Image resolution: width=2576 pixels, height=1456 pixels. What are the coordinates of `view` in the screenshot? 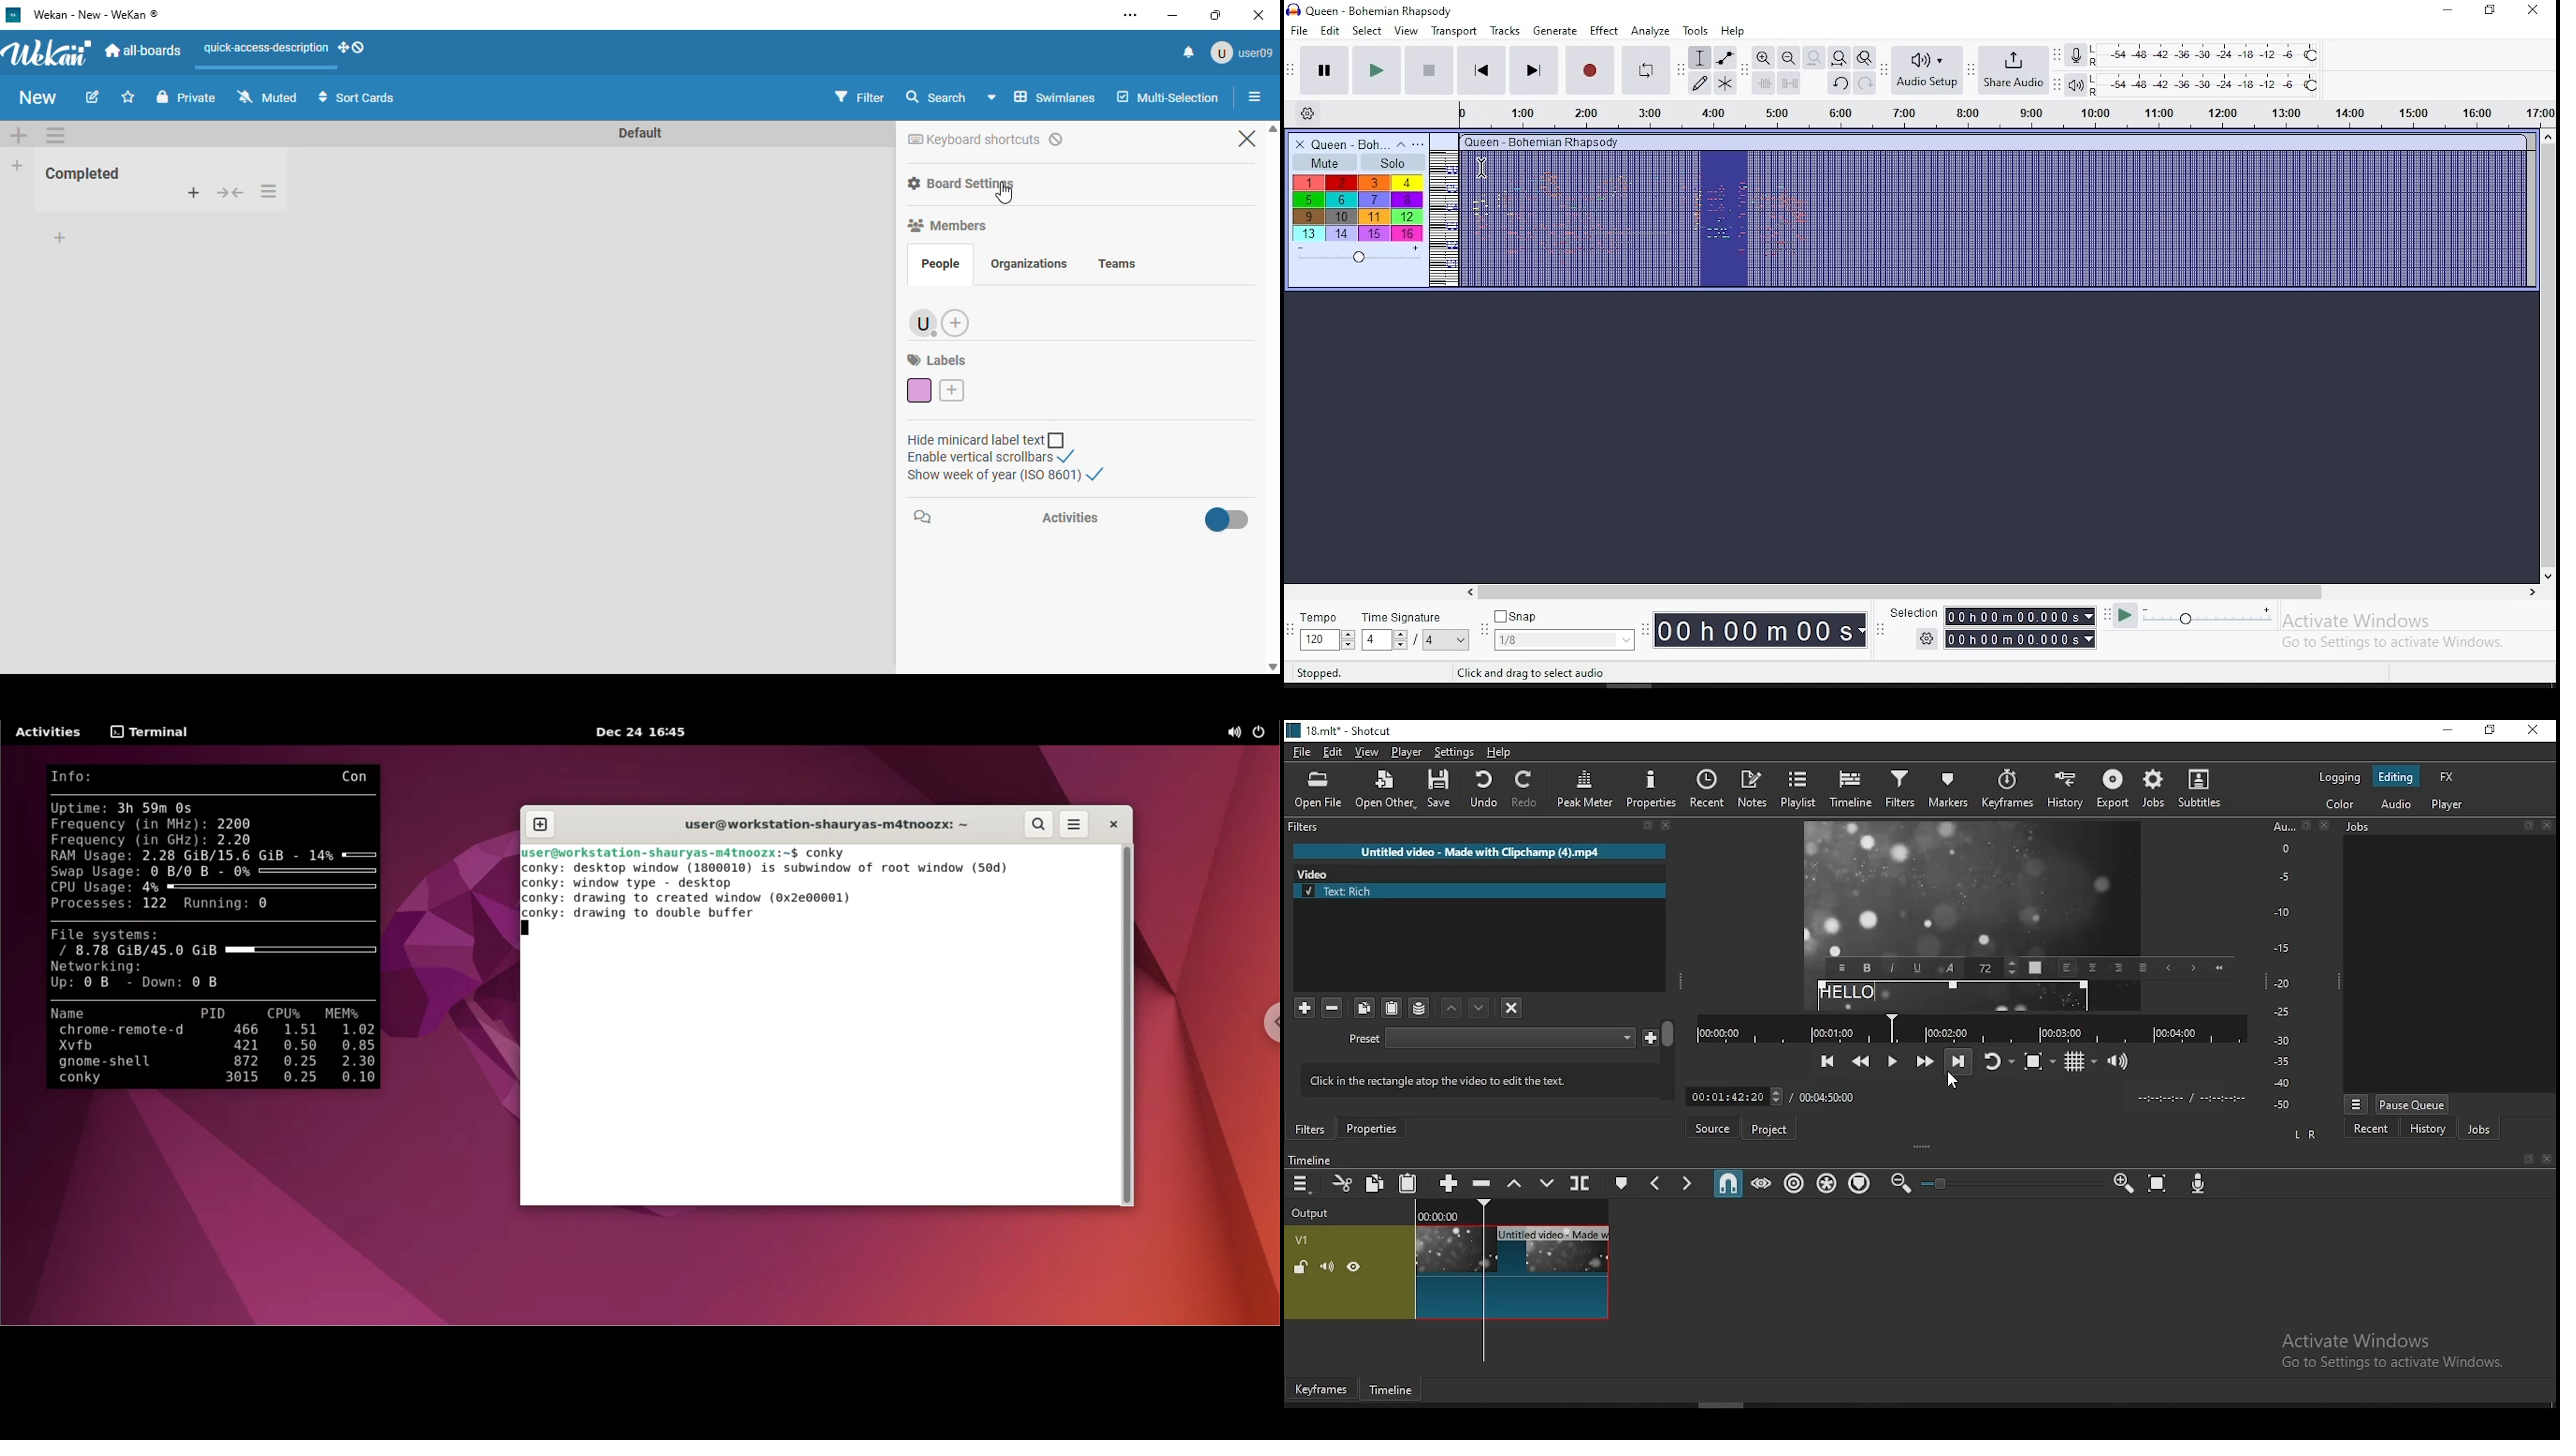 It's located at (1407, 31).